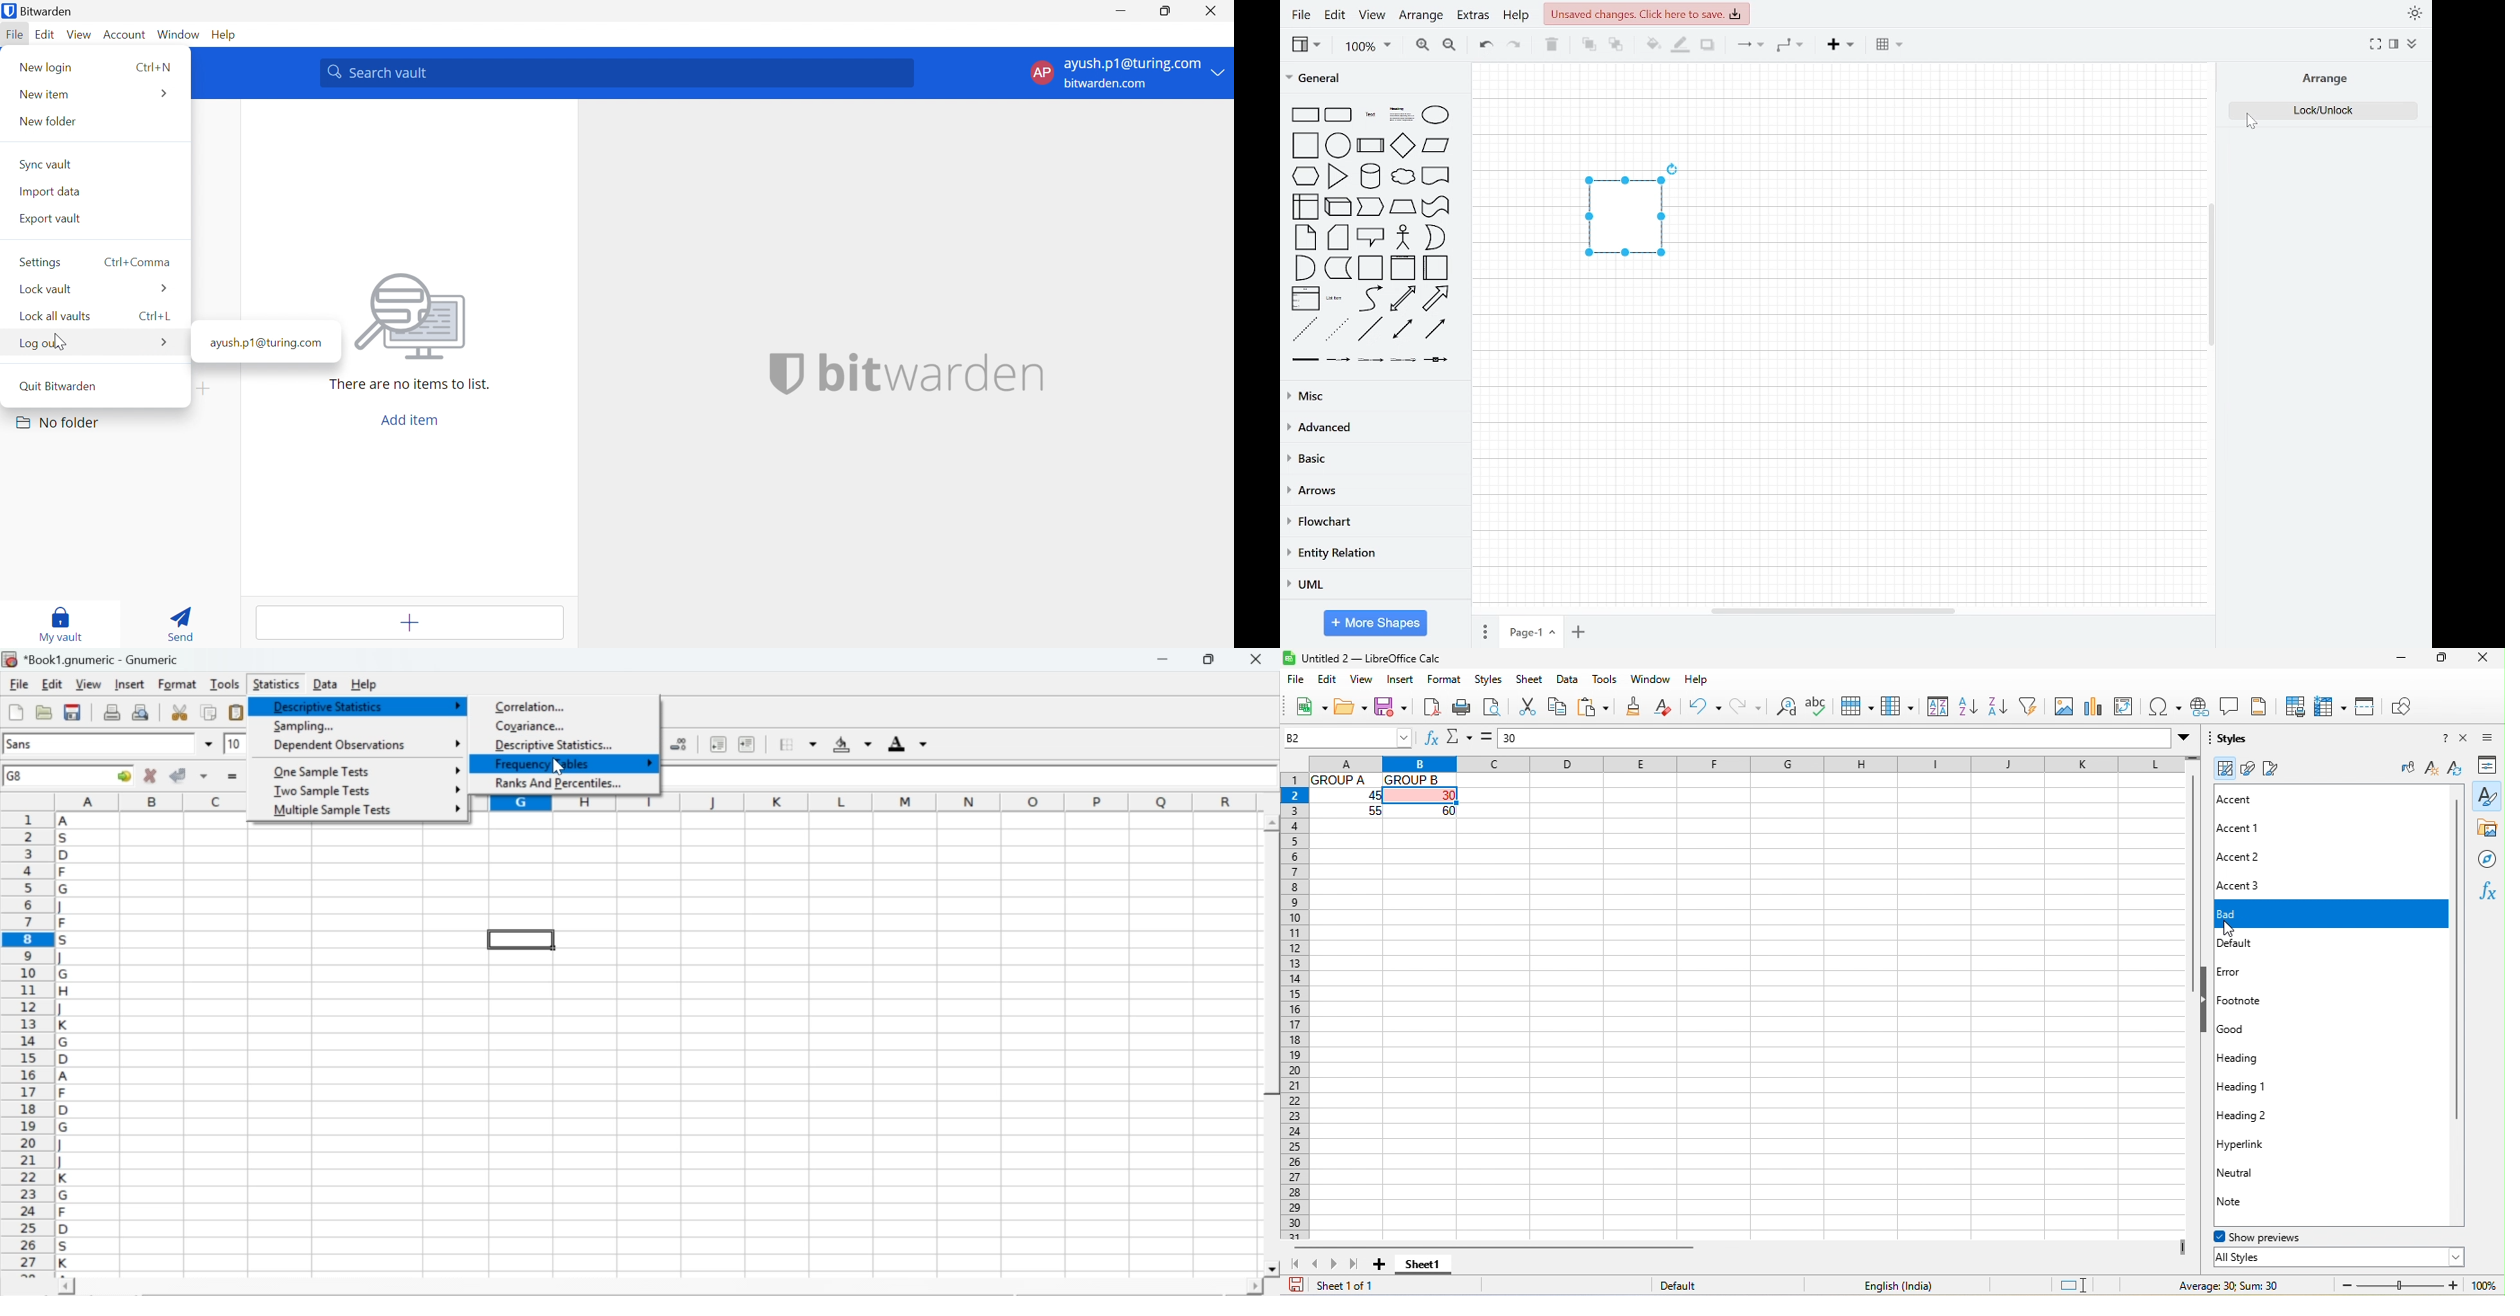  What do you see at coordinates (338, 746) in the screenshot?
I see `dependent observations` at bounding box center [338, 746].